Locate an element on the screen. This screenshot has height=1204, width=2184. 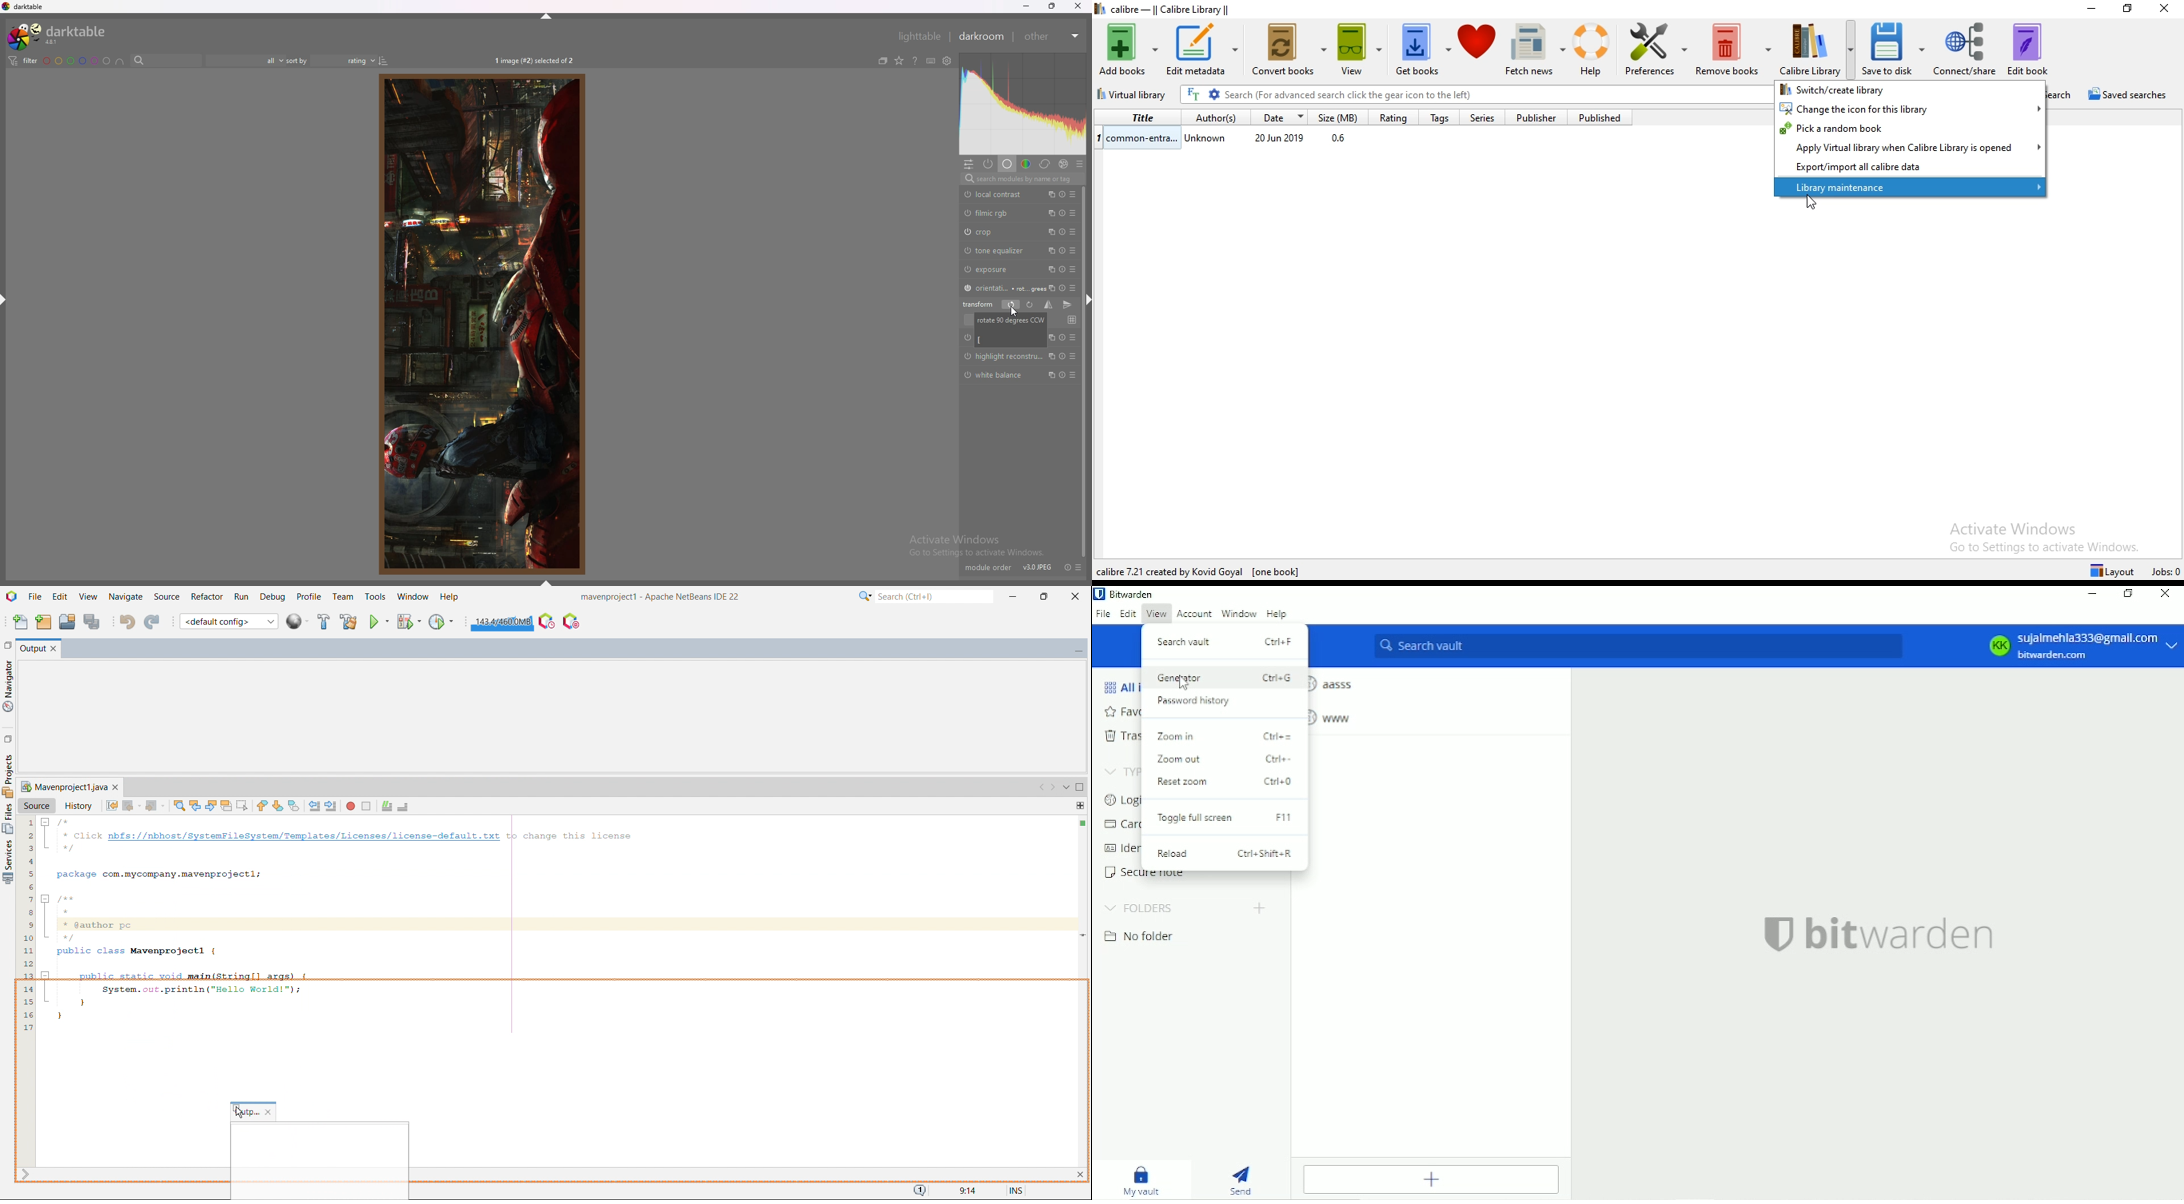
Cursor is located at coordinates (1183, 684).